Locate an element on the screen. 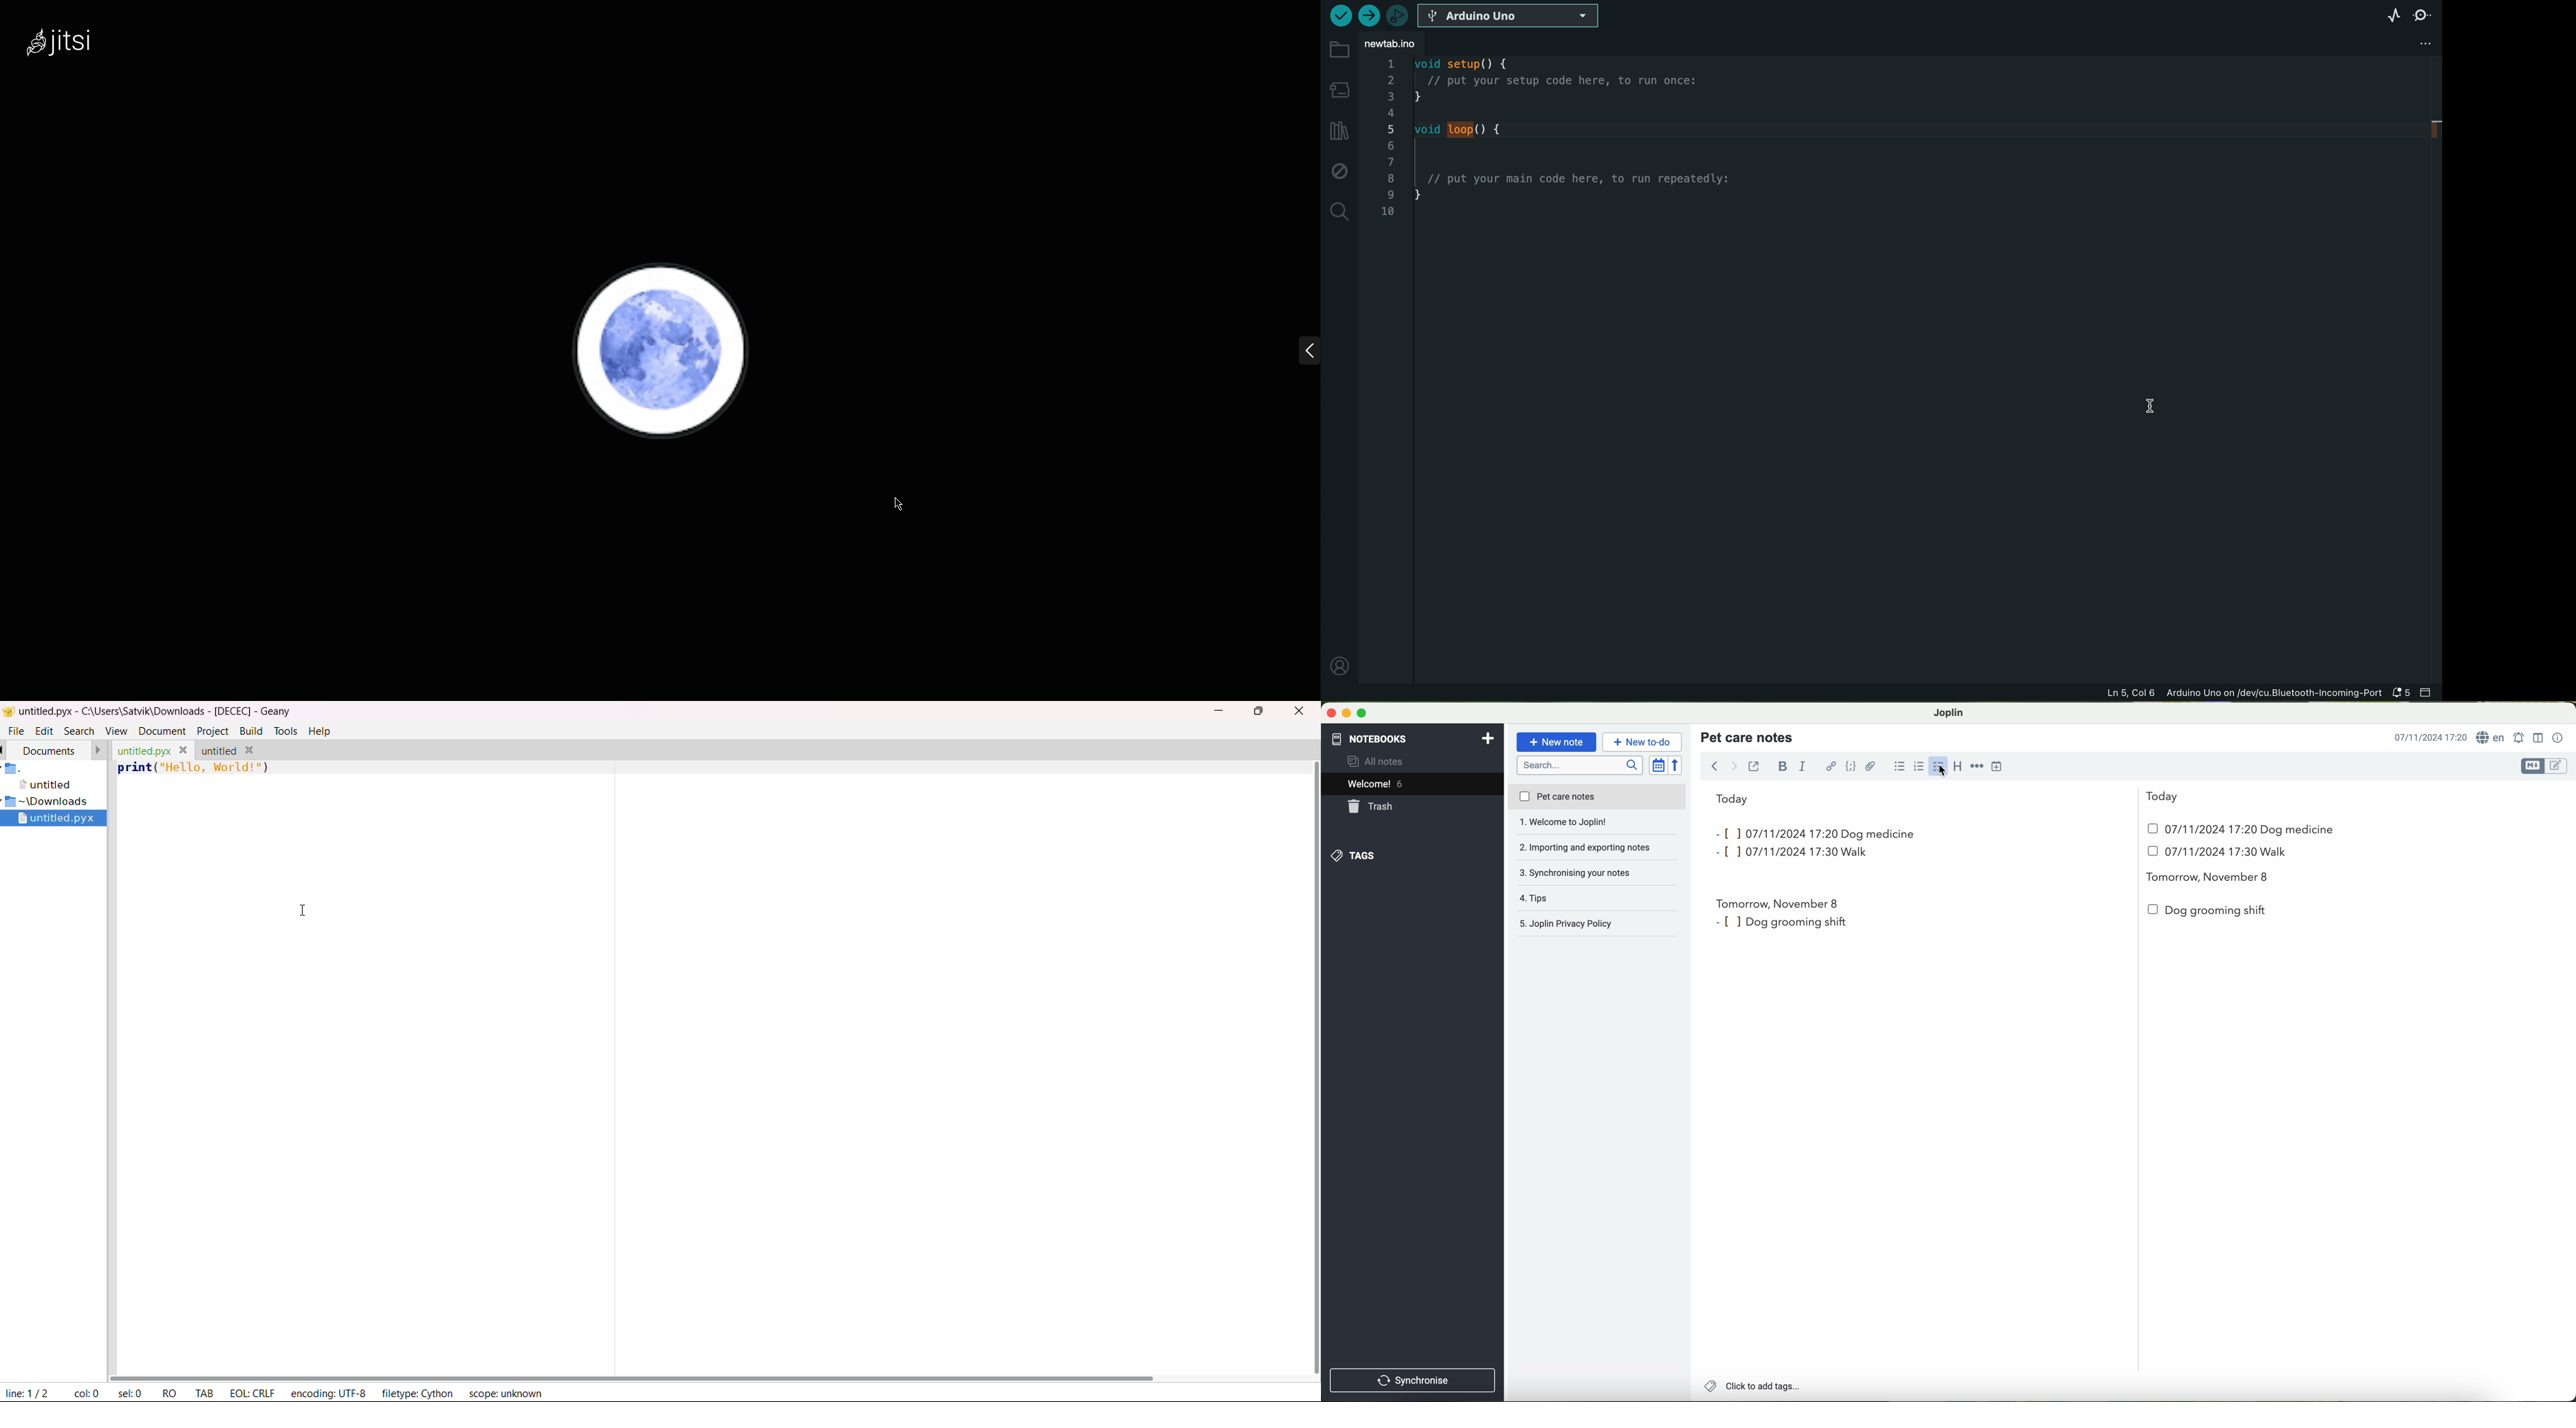 Image resolution: width=2576 pixels, height=1428 pixels. importing and exporting notes is located at coordinates (1597, 825).